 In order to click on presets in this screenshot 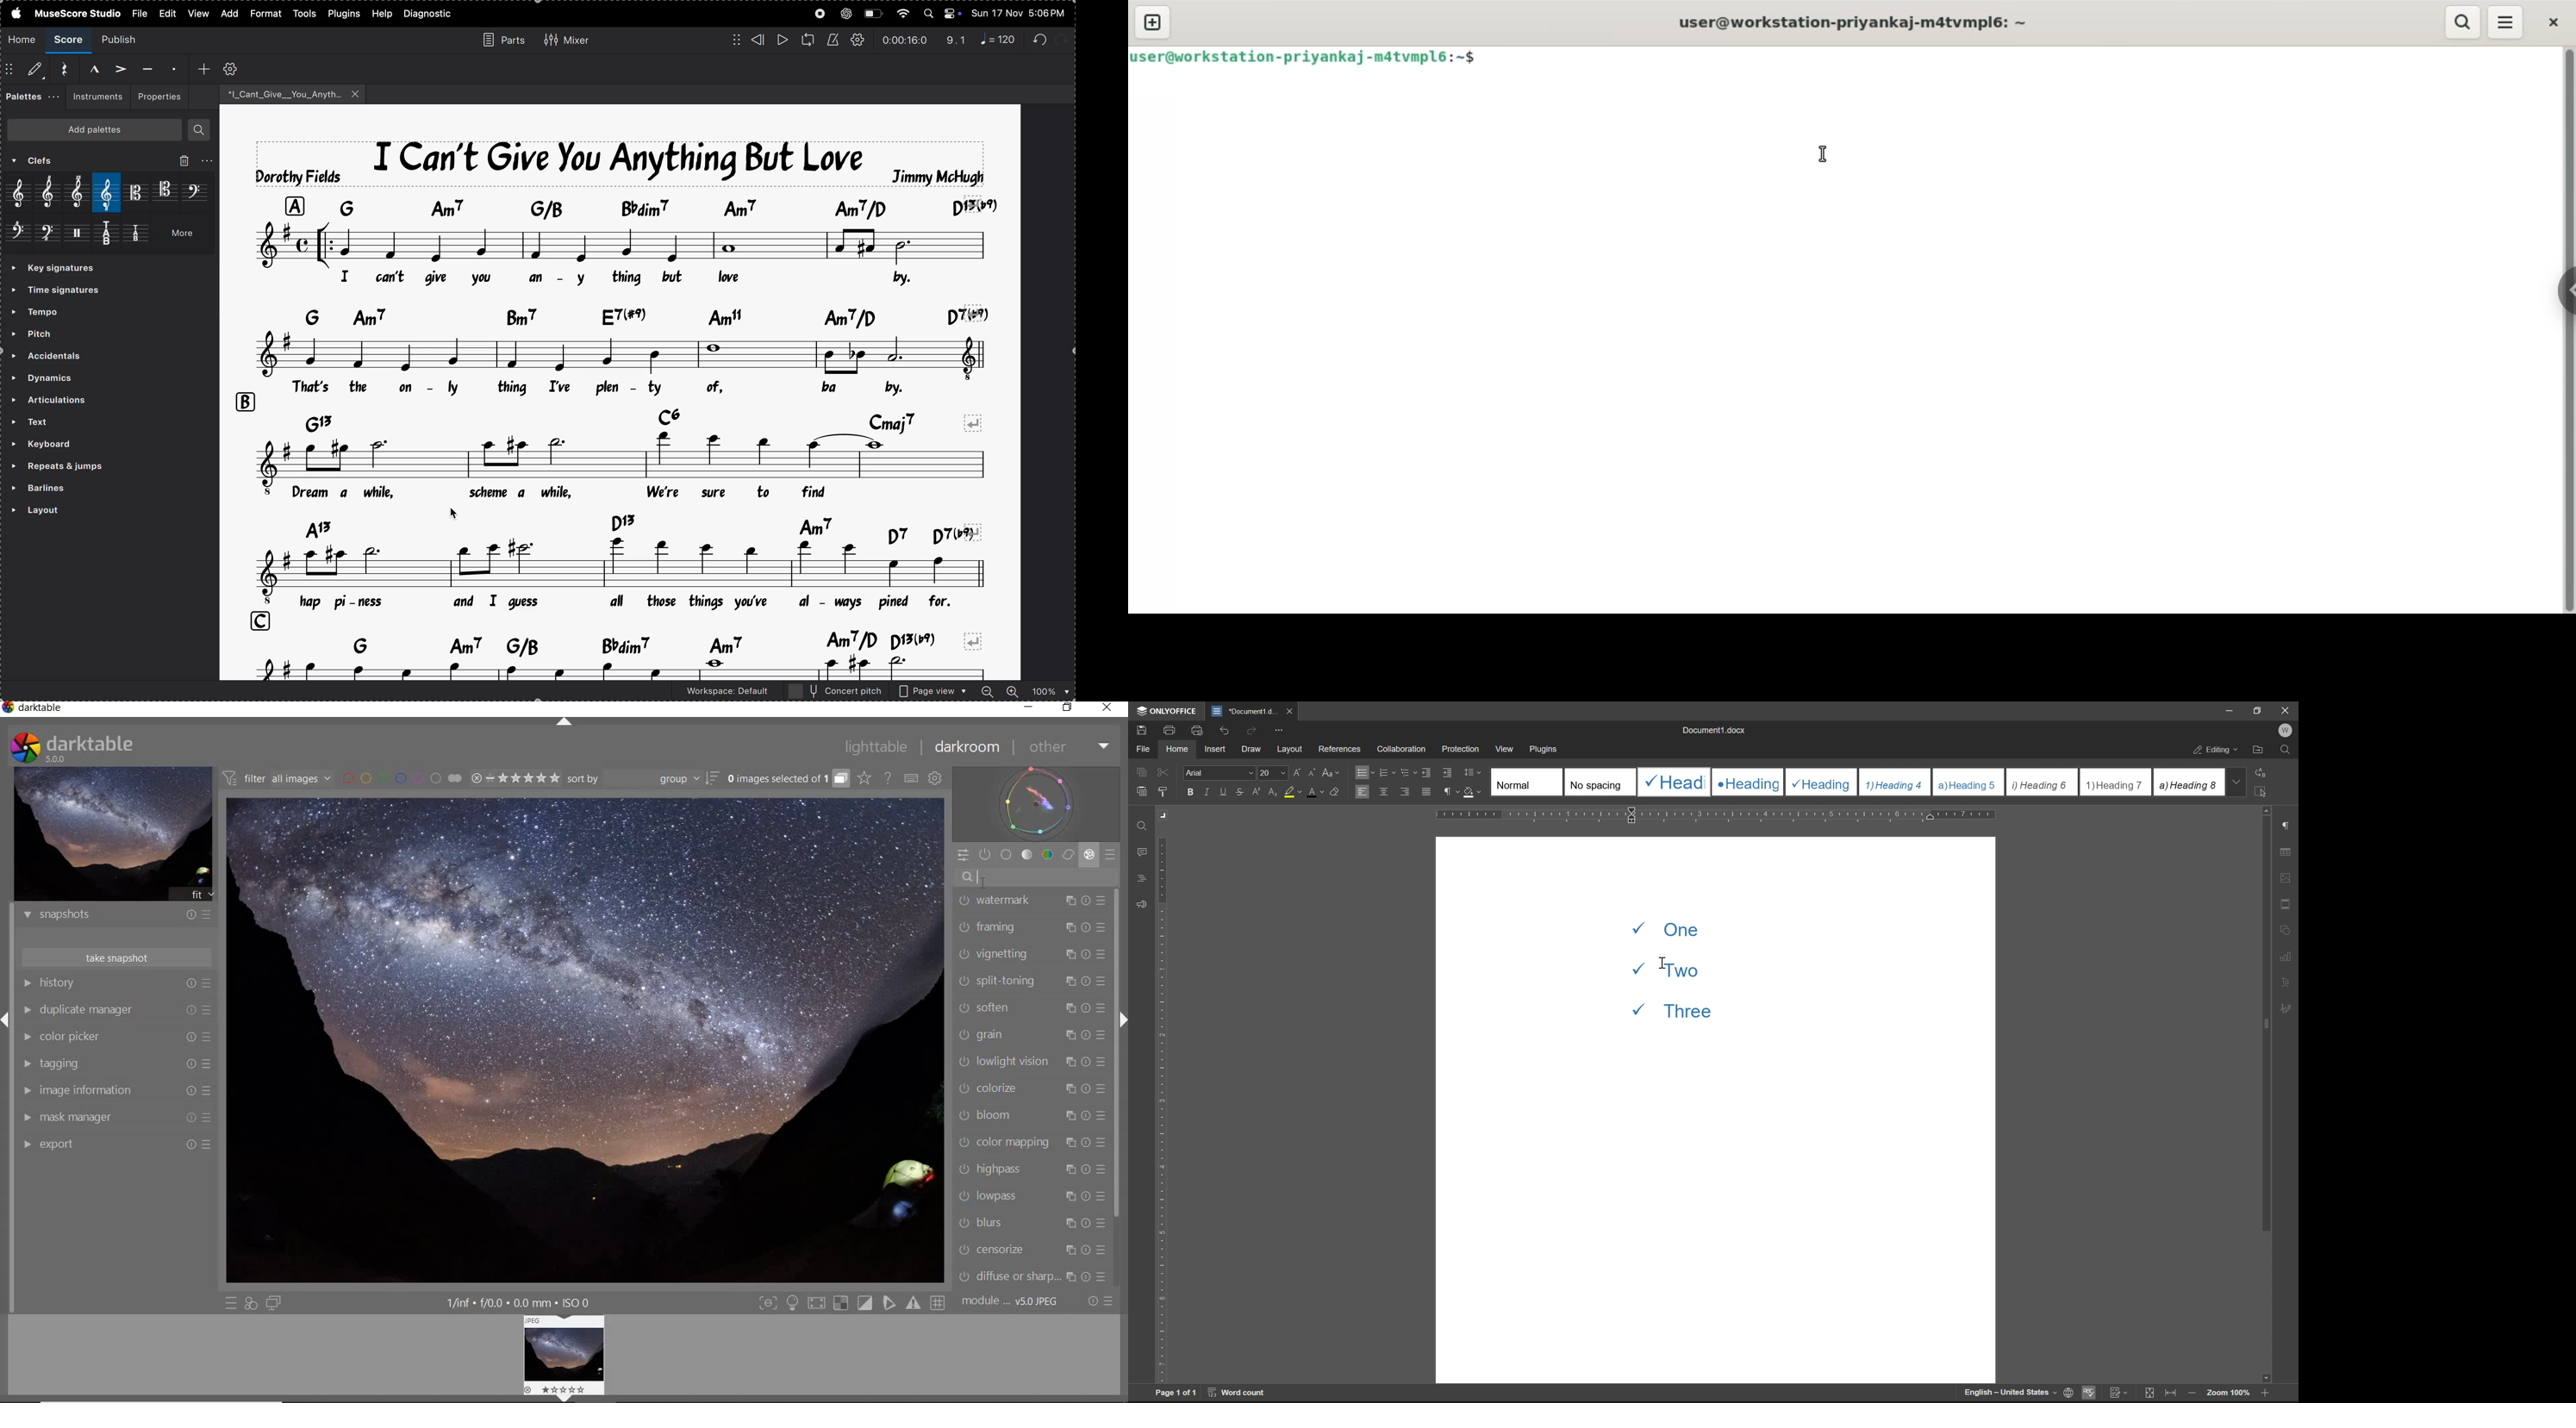, I will do `click(1101, 1092)`.